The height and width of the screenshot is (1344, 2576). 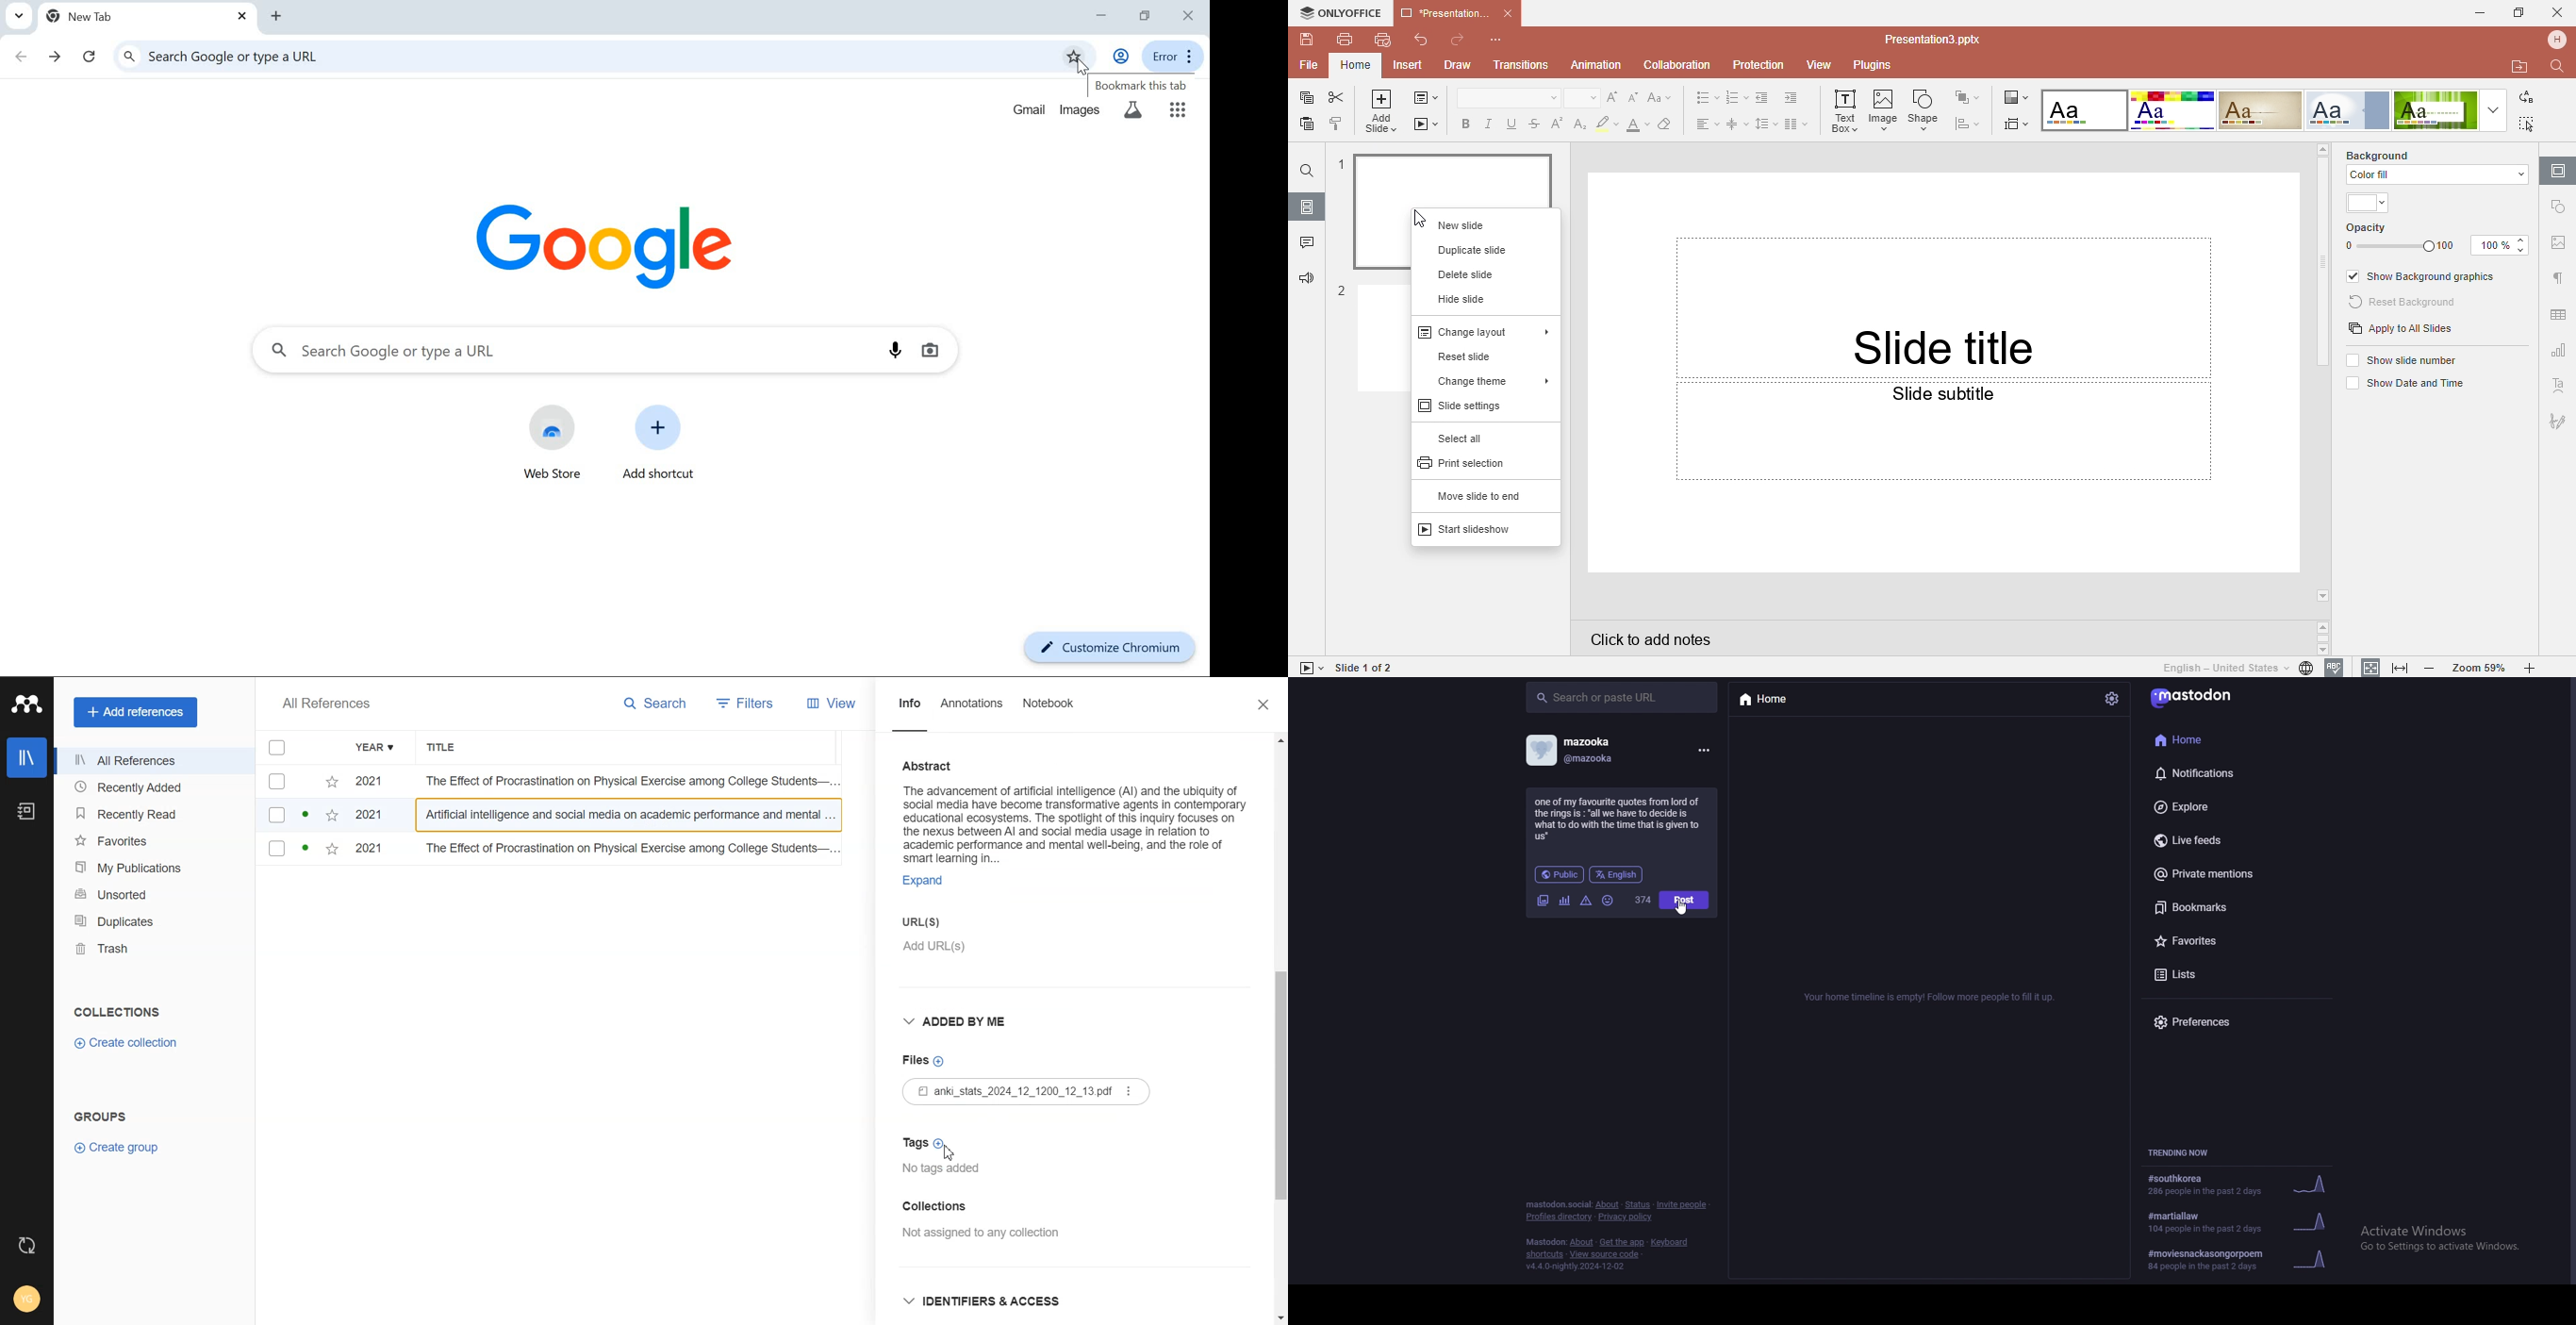 I want to click on warnings, so click(x=1586, y=901).